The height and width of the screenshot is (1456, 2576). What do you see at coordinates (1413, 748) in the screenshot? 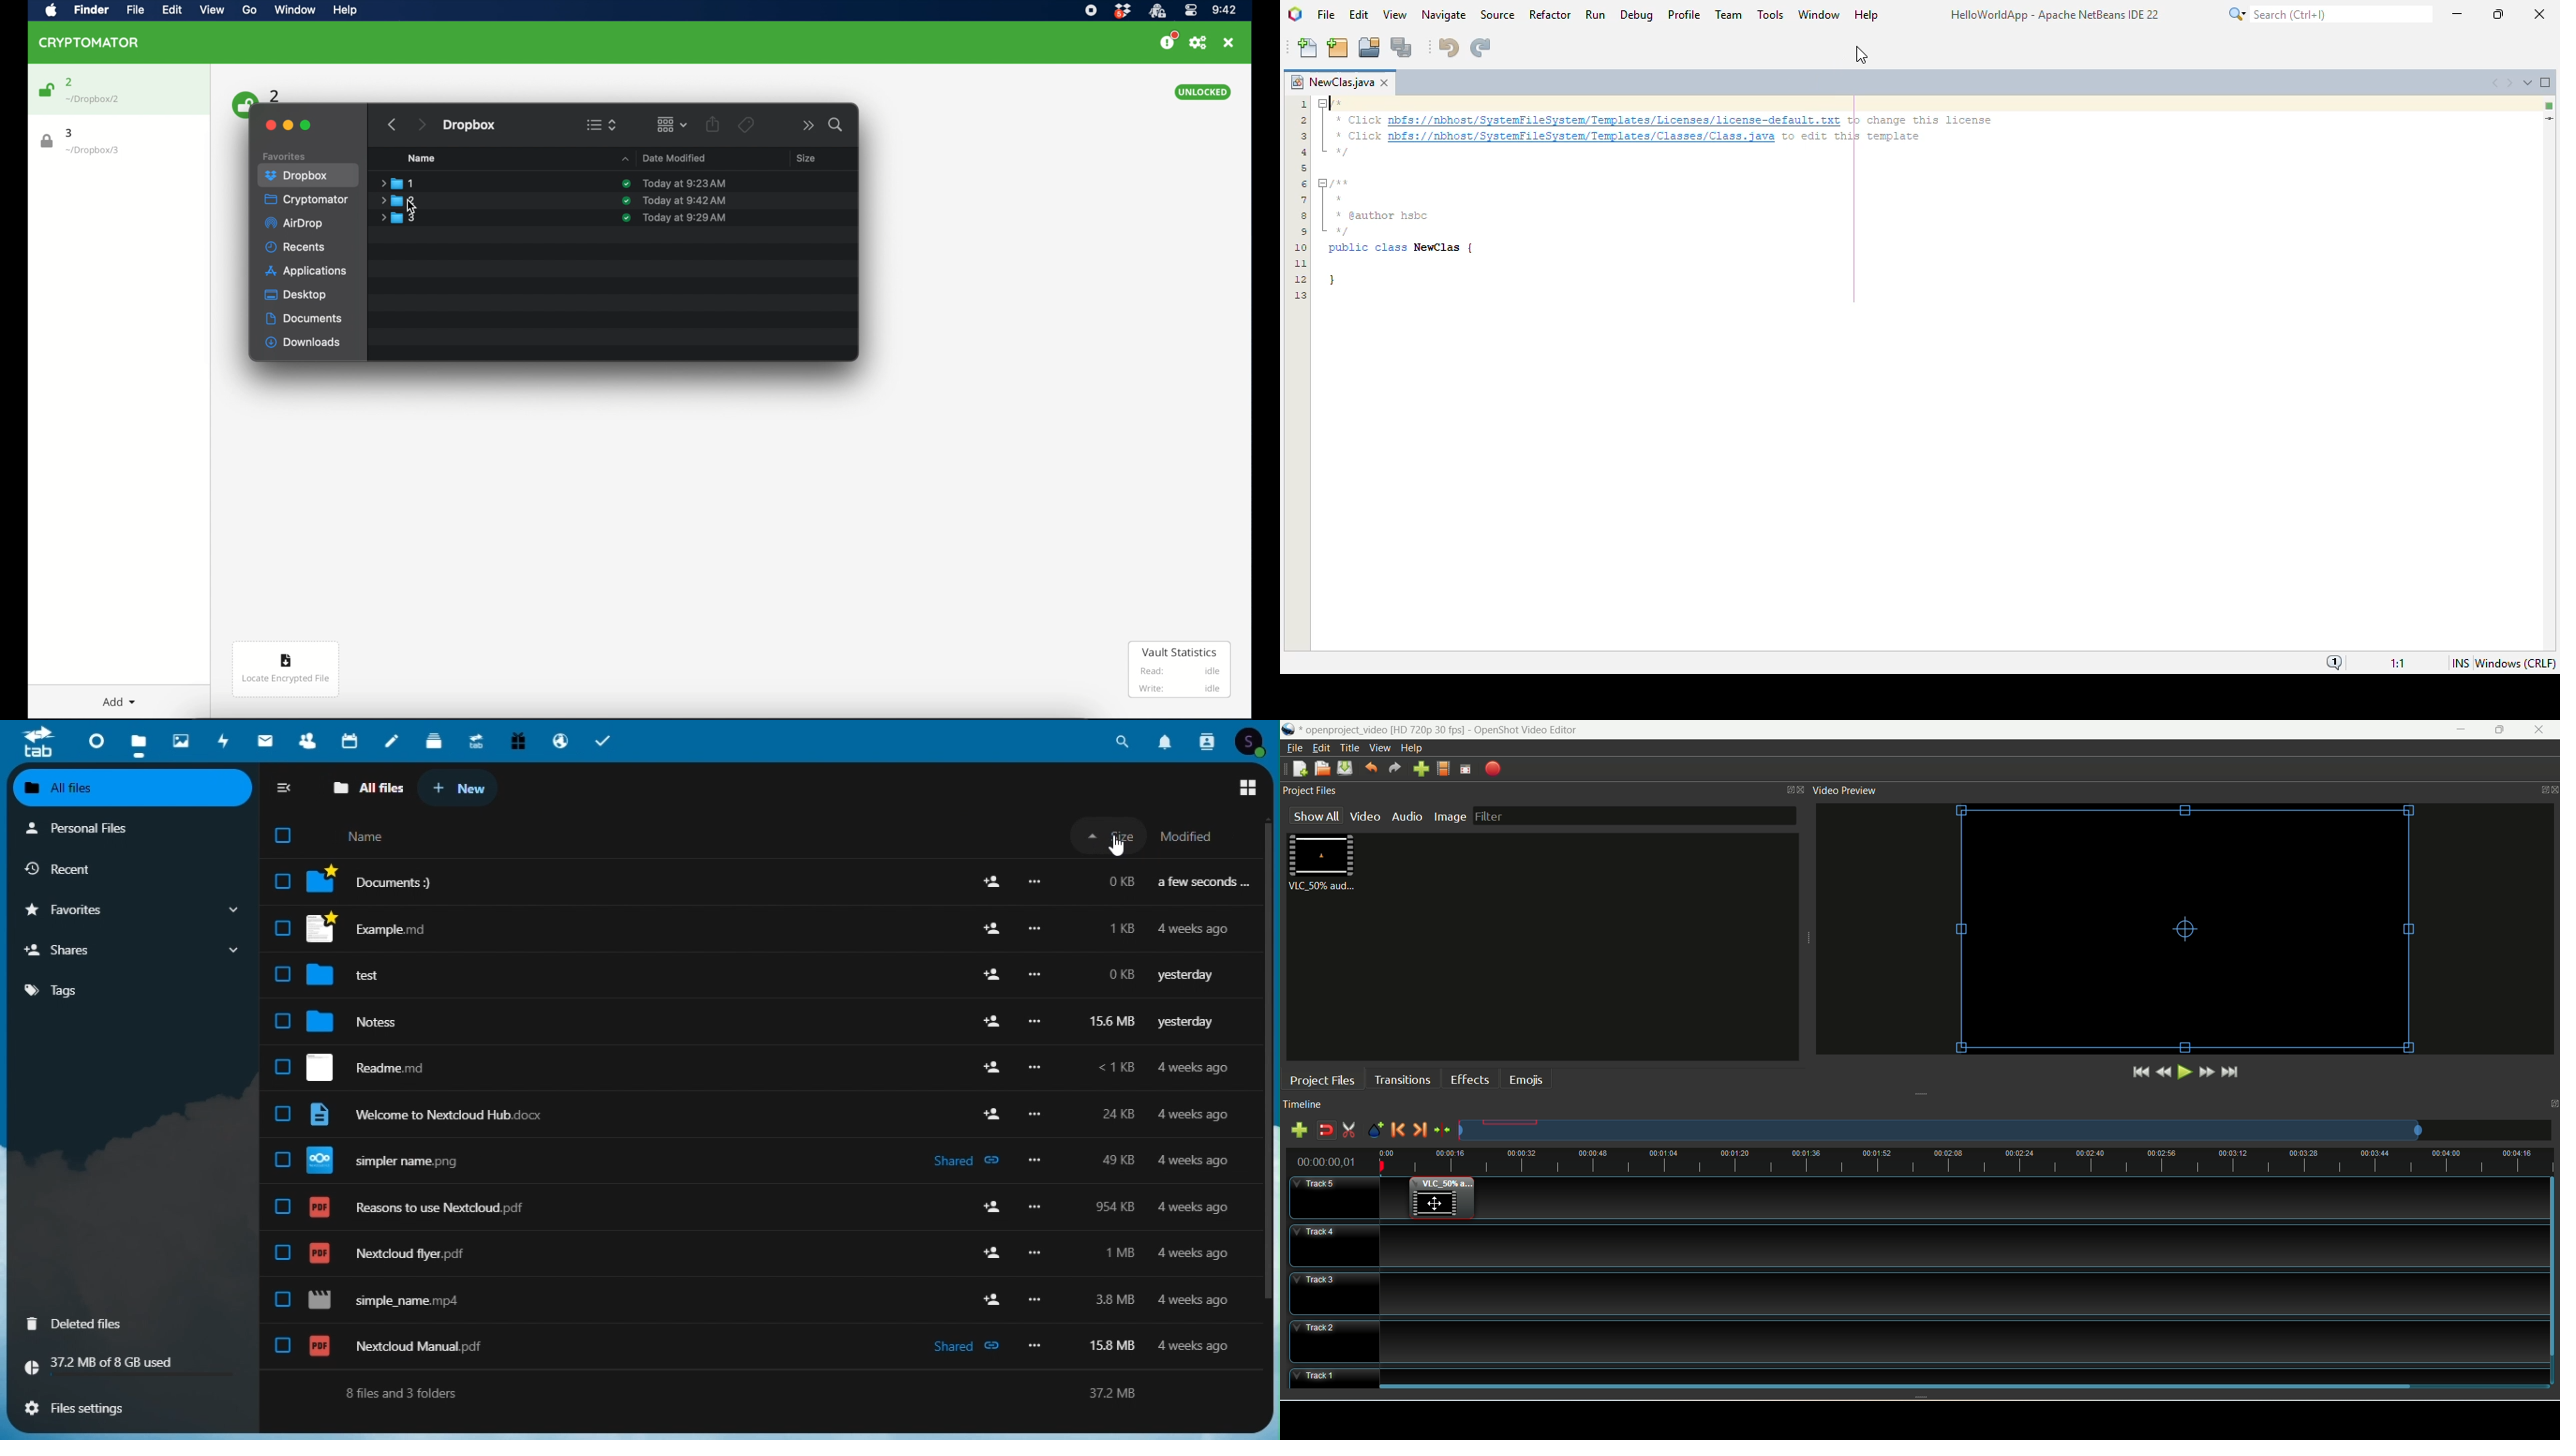
I see `help` at bounding box center [1413, 748].